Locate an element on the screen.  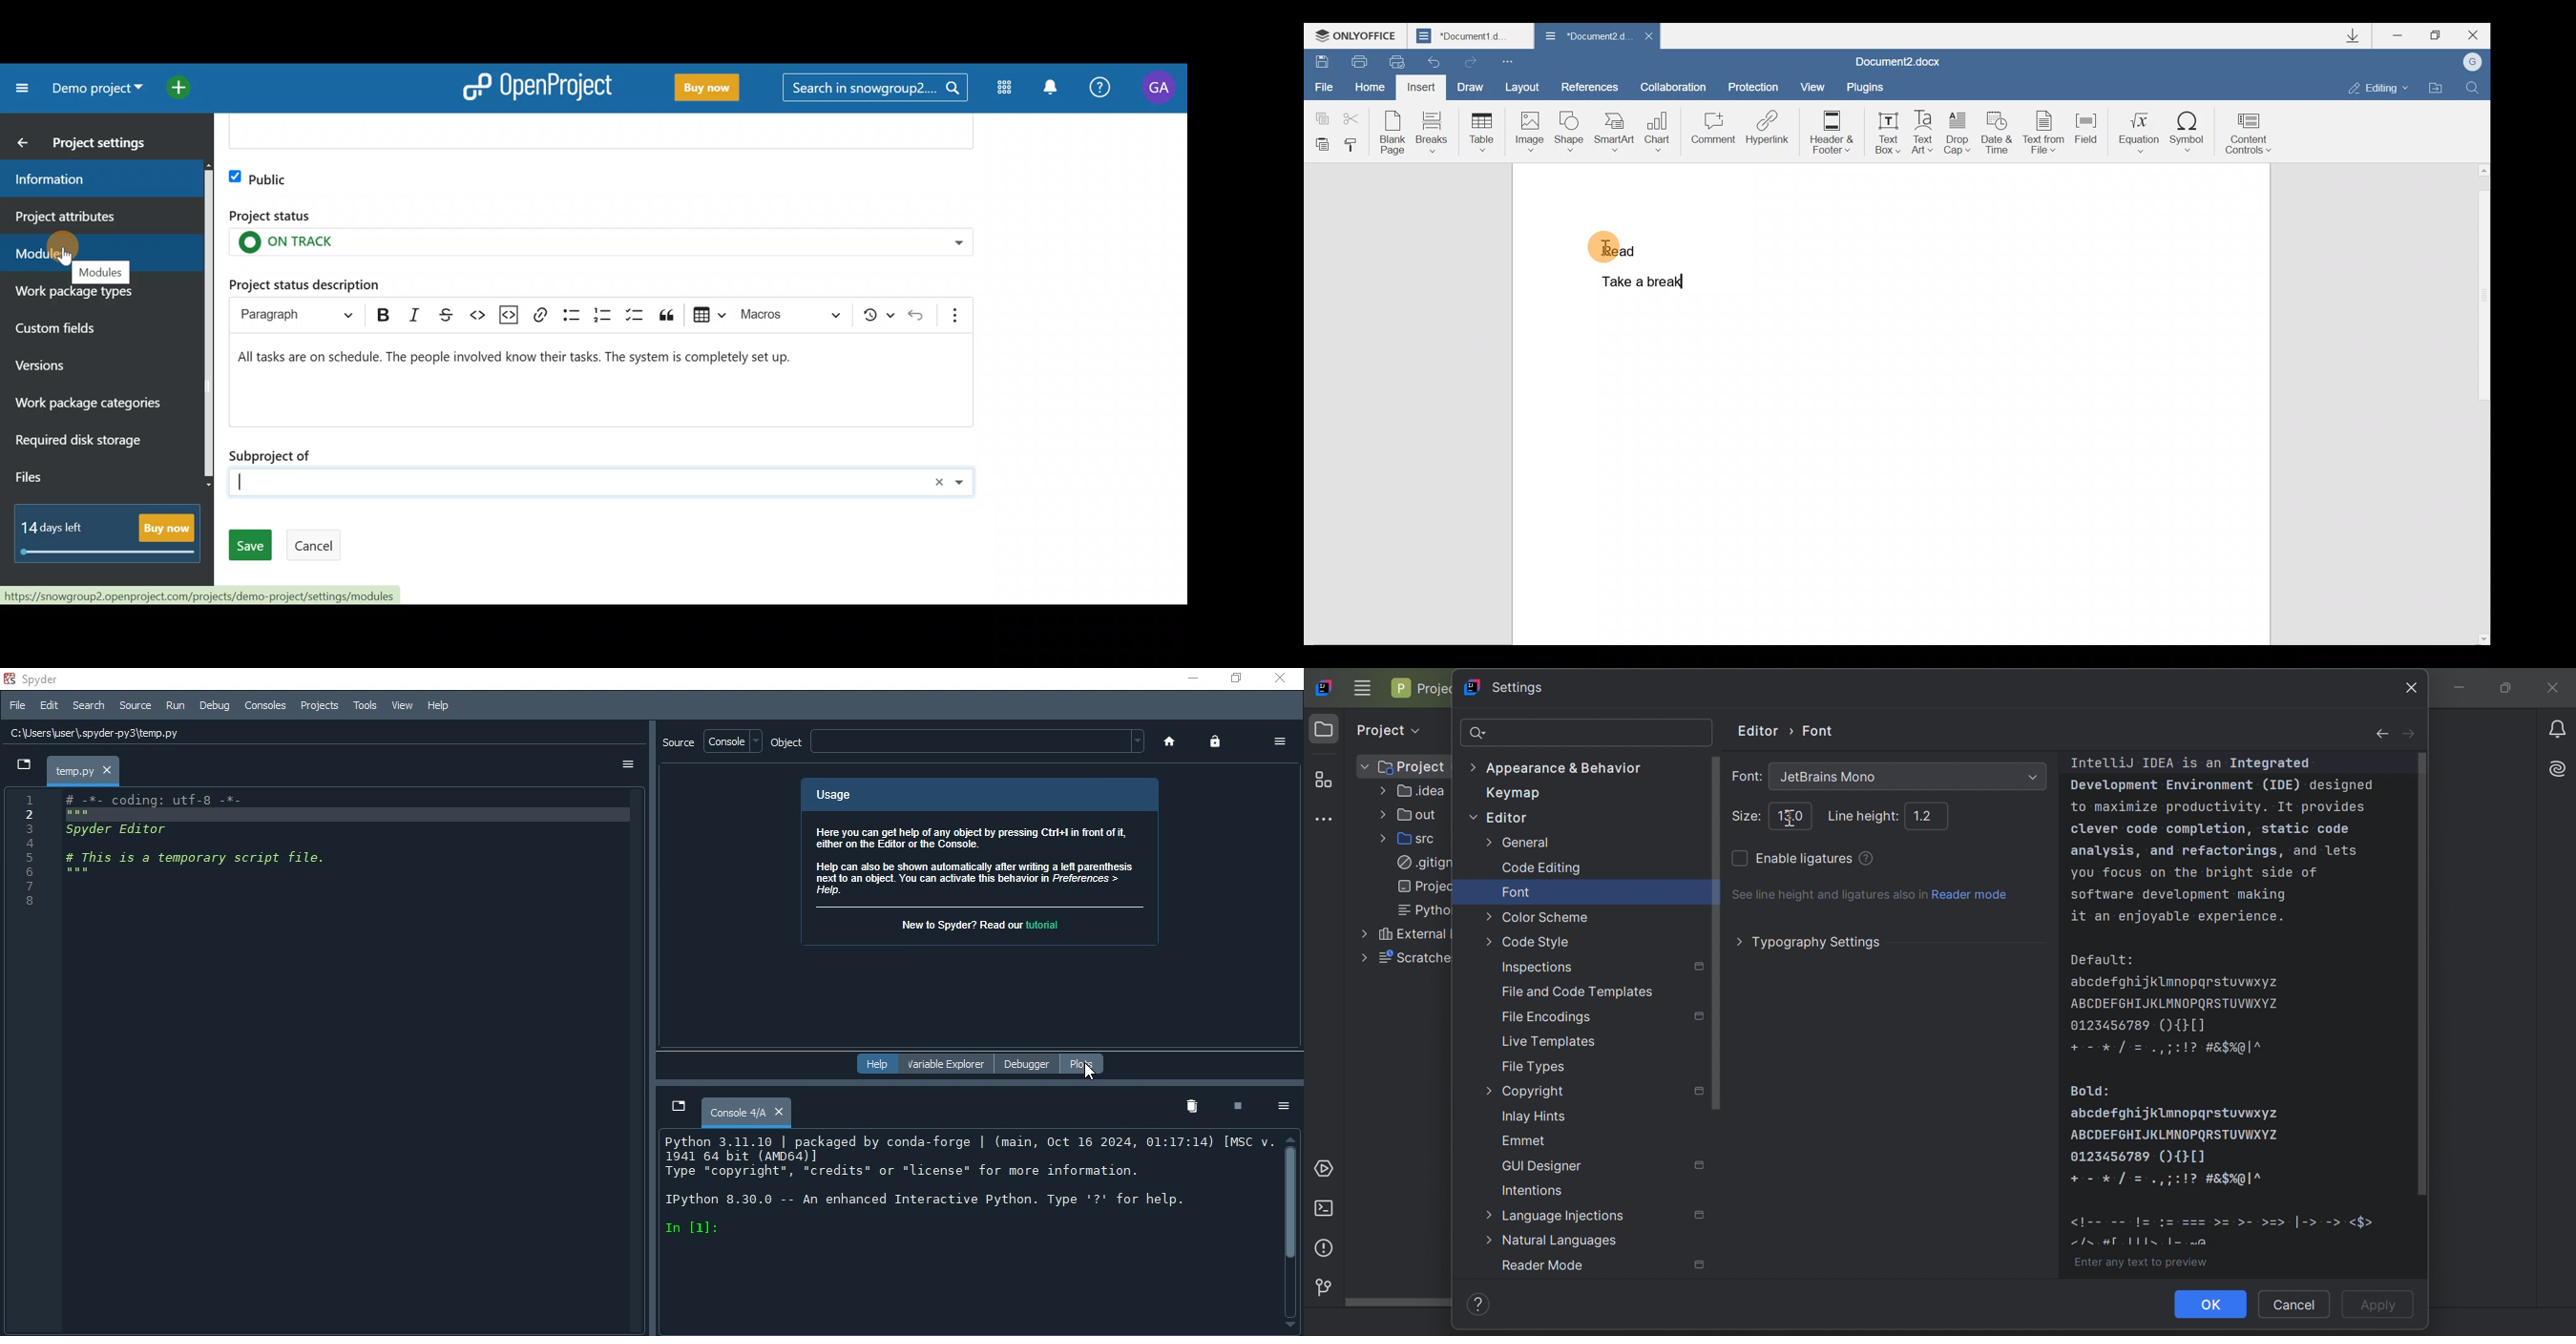
Bulleted list is located at coordinates (571, 315).